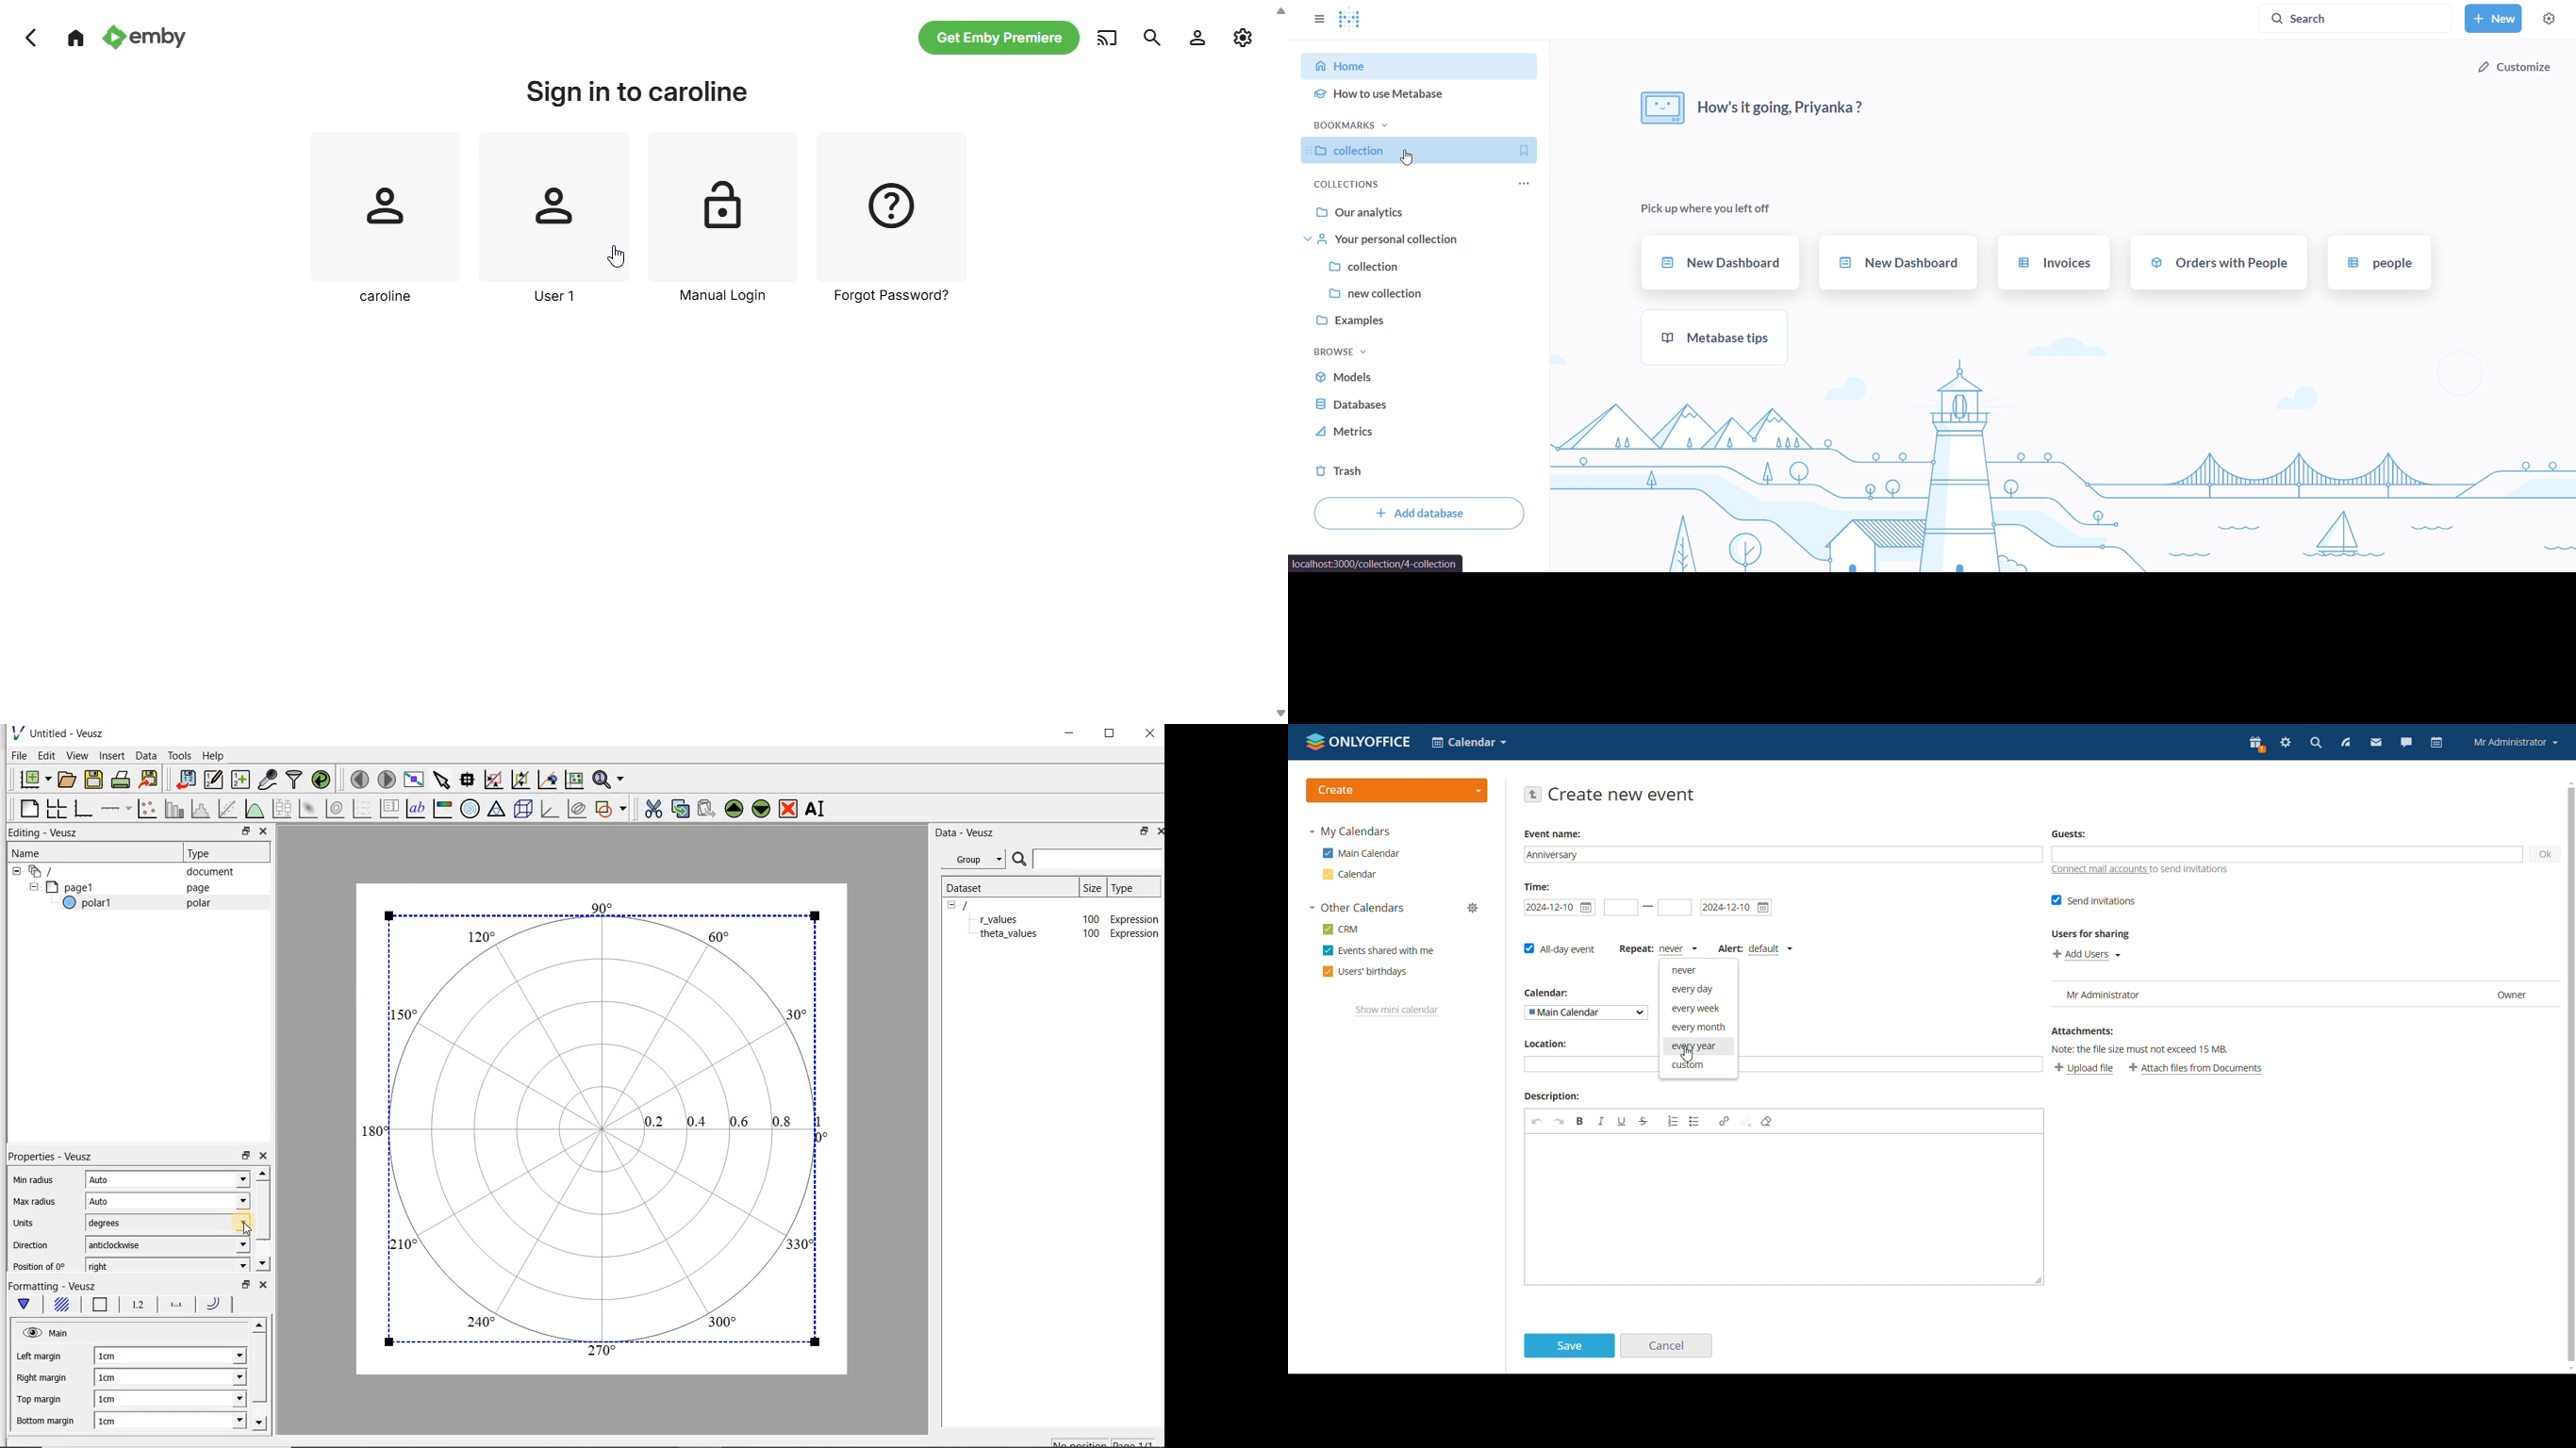 This screenshot has width=2576, height=1456. Describe the element at coordinates (471, 809) in the screenshot. I see `polar graph` at that location.